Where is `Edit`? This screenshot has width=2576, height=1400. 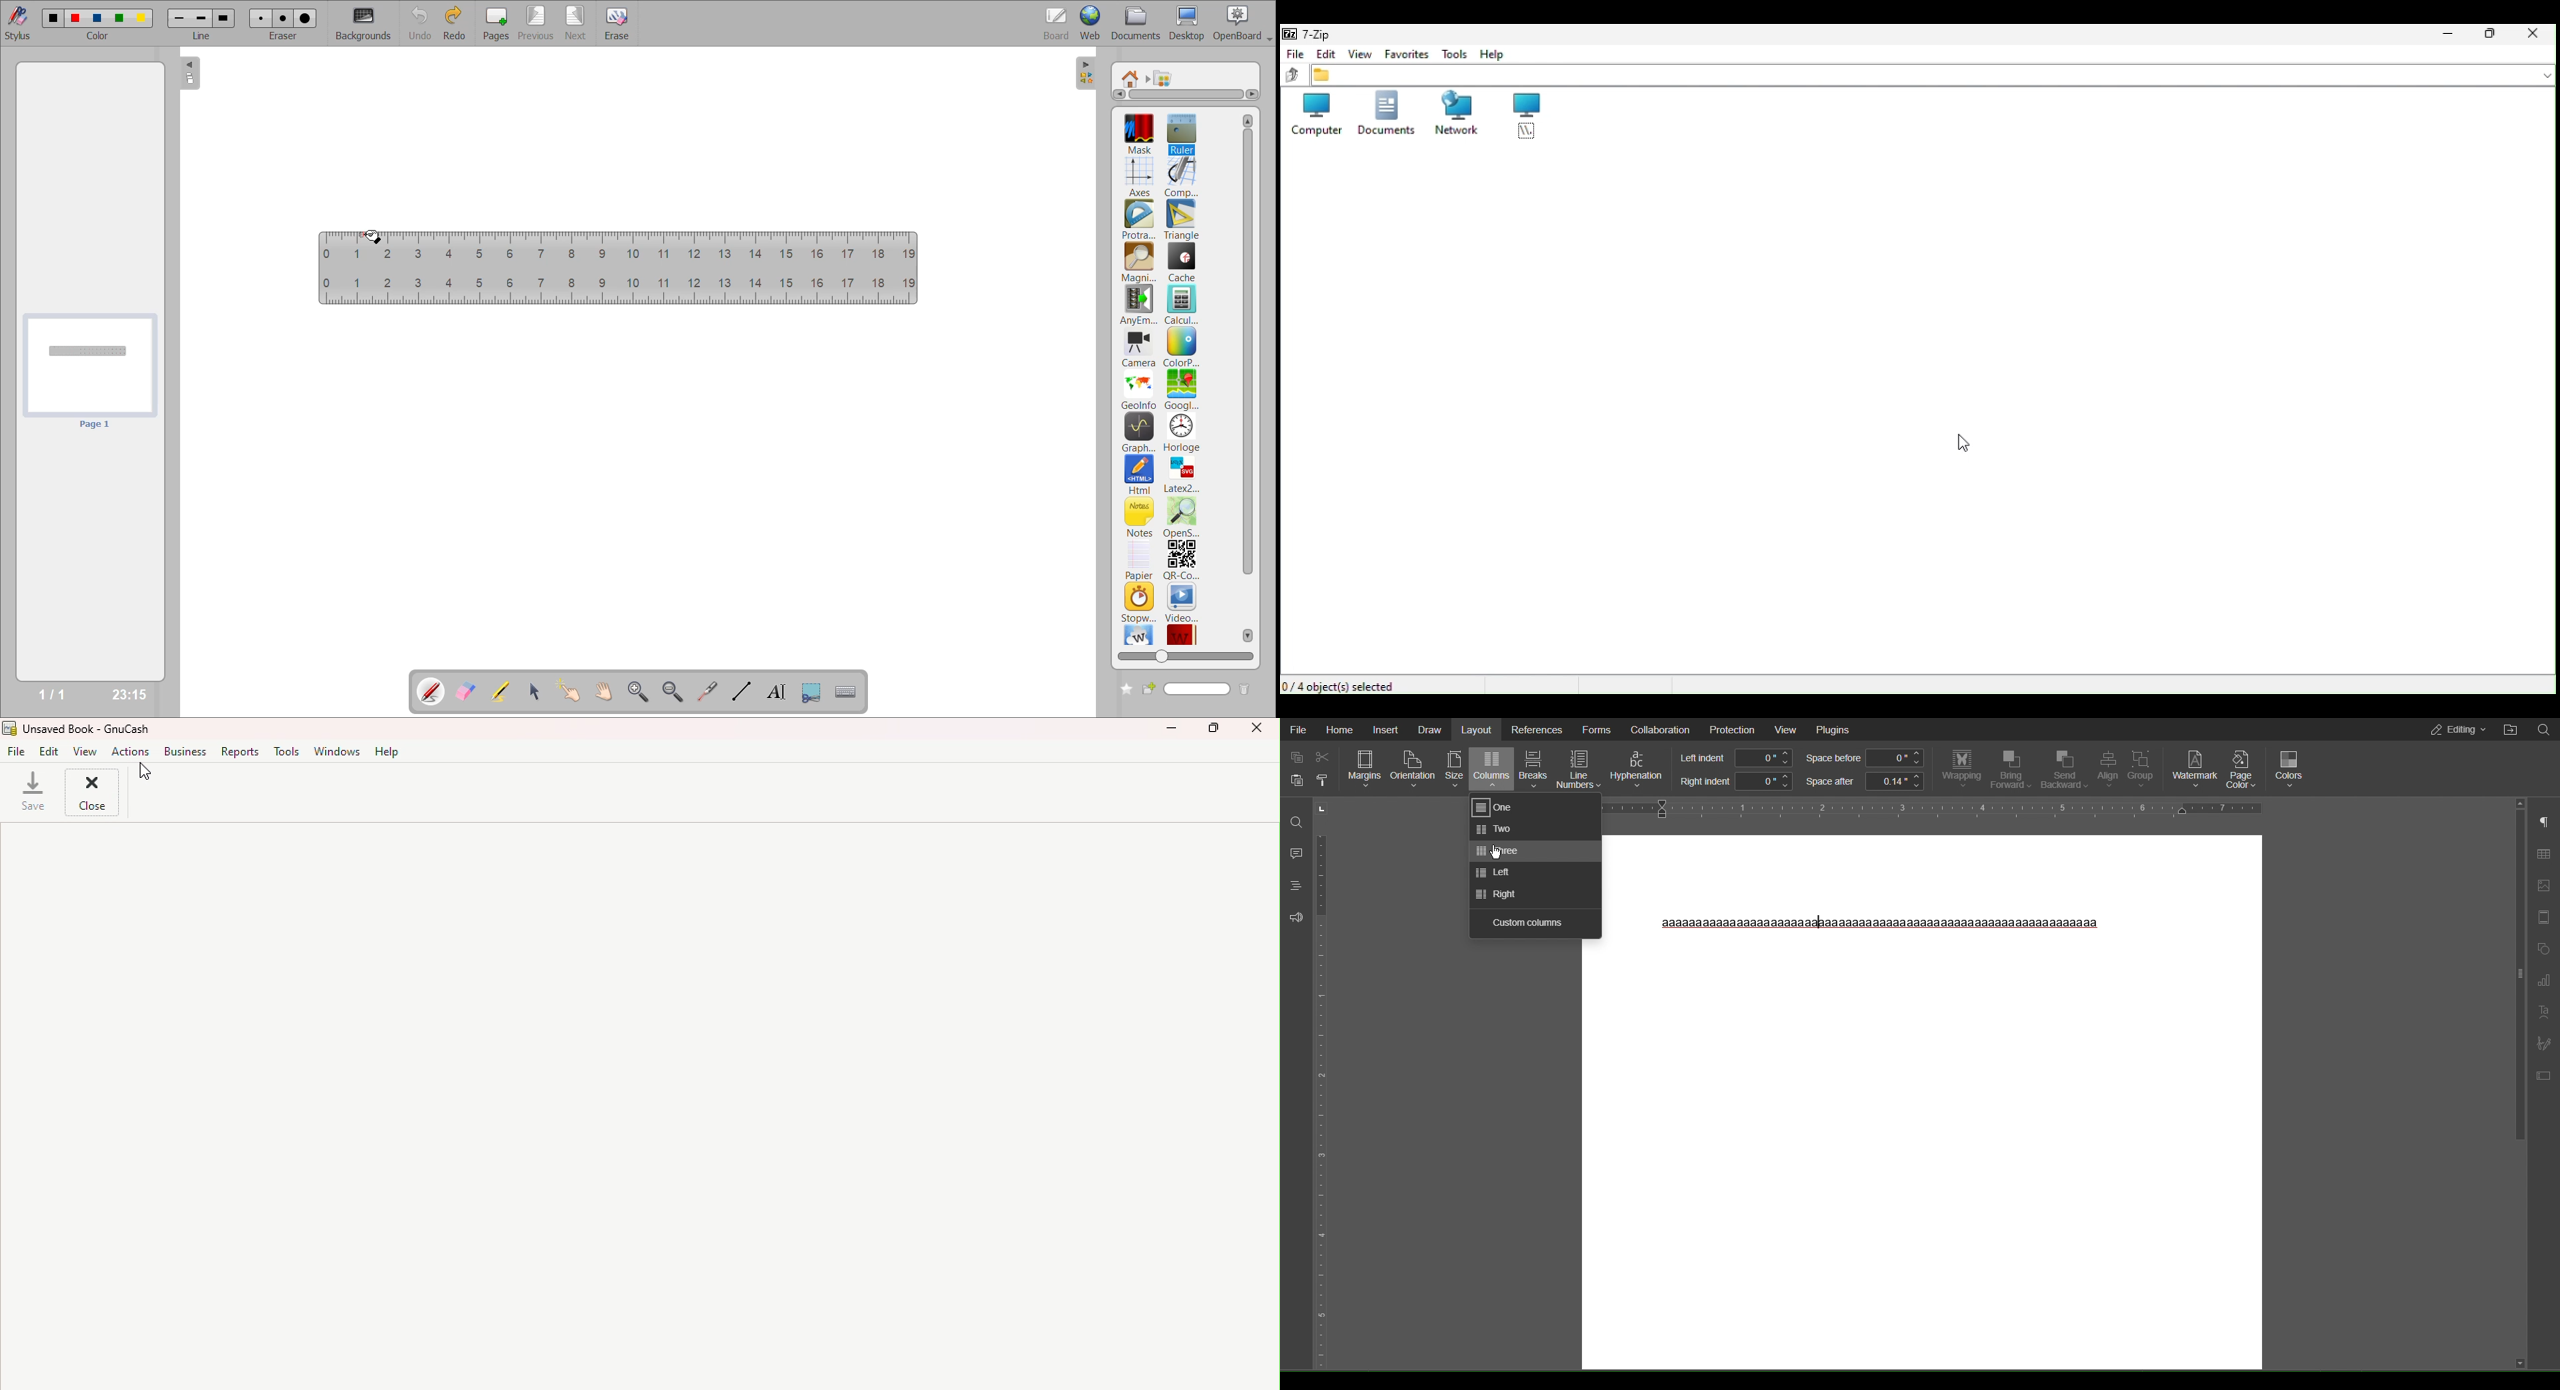
Edit is located at coordinates (51, 751).